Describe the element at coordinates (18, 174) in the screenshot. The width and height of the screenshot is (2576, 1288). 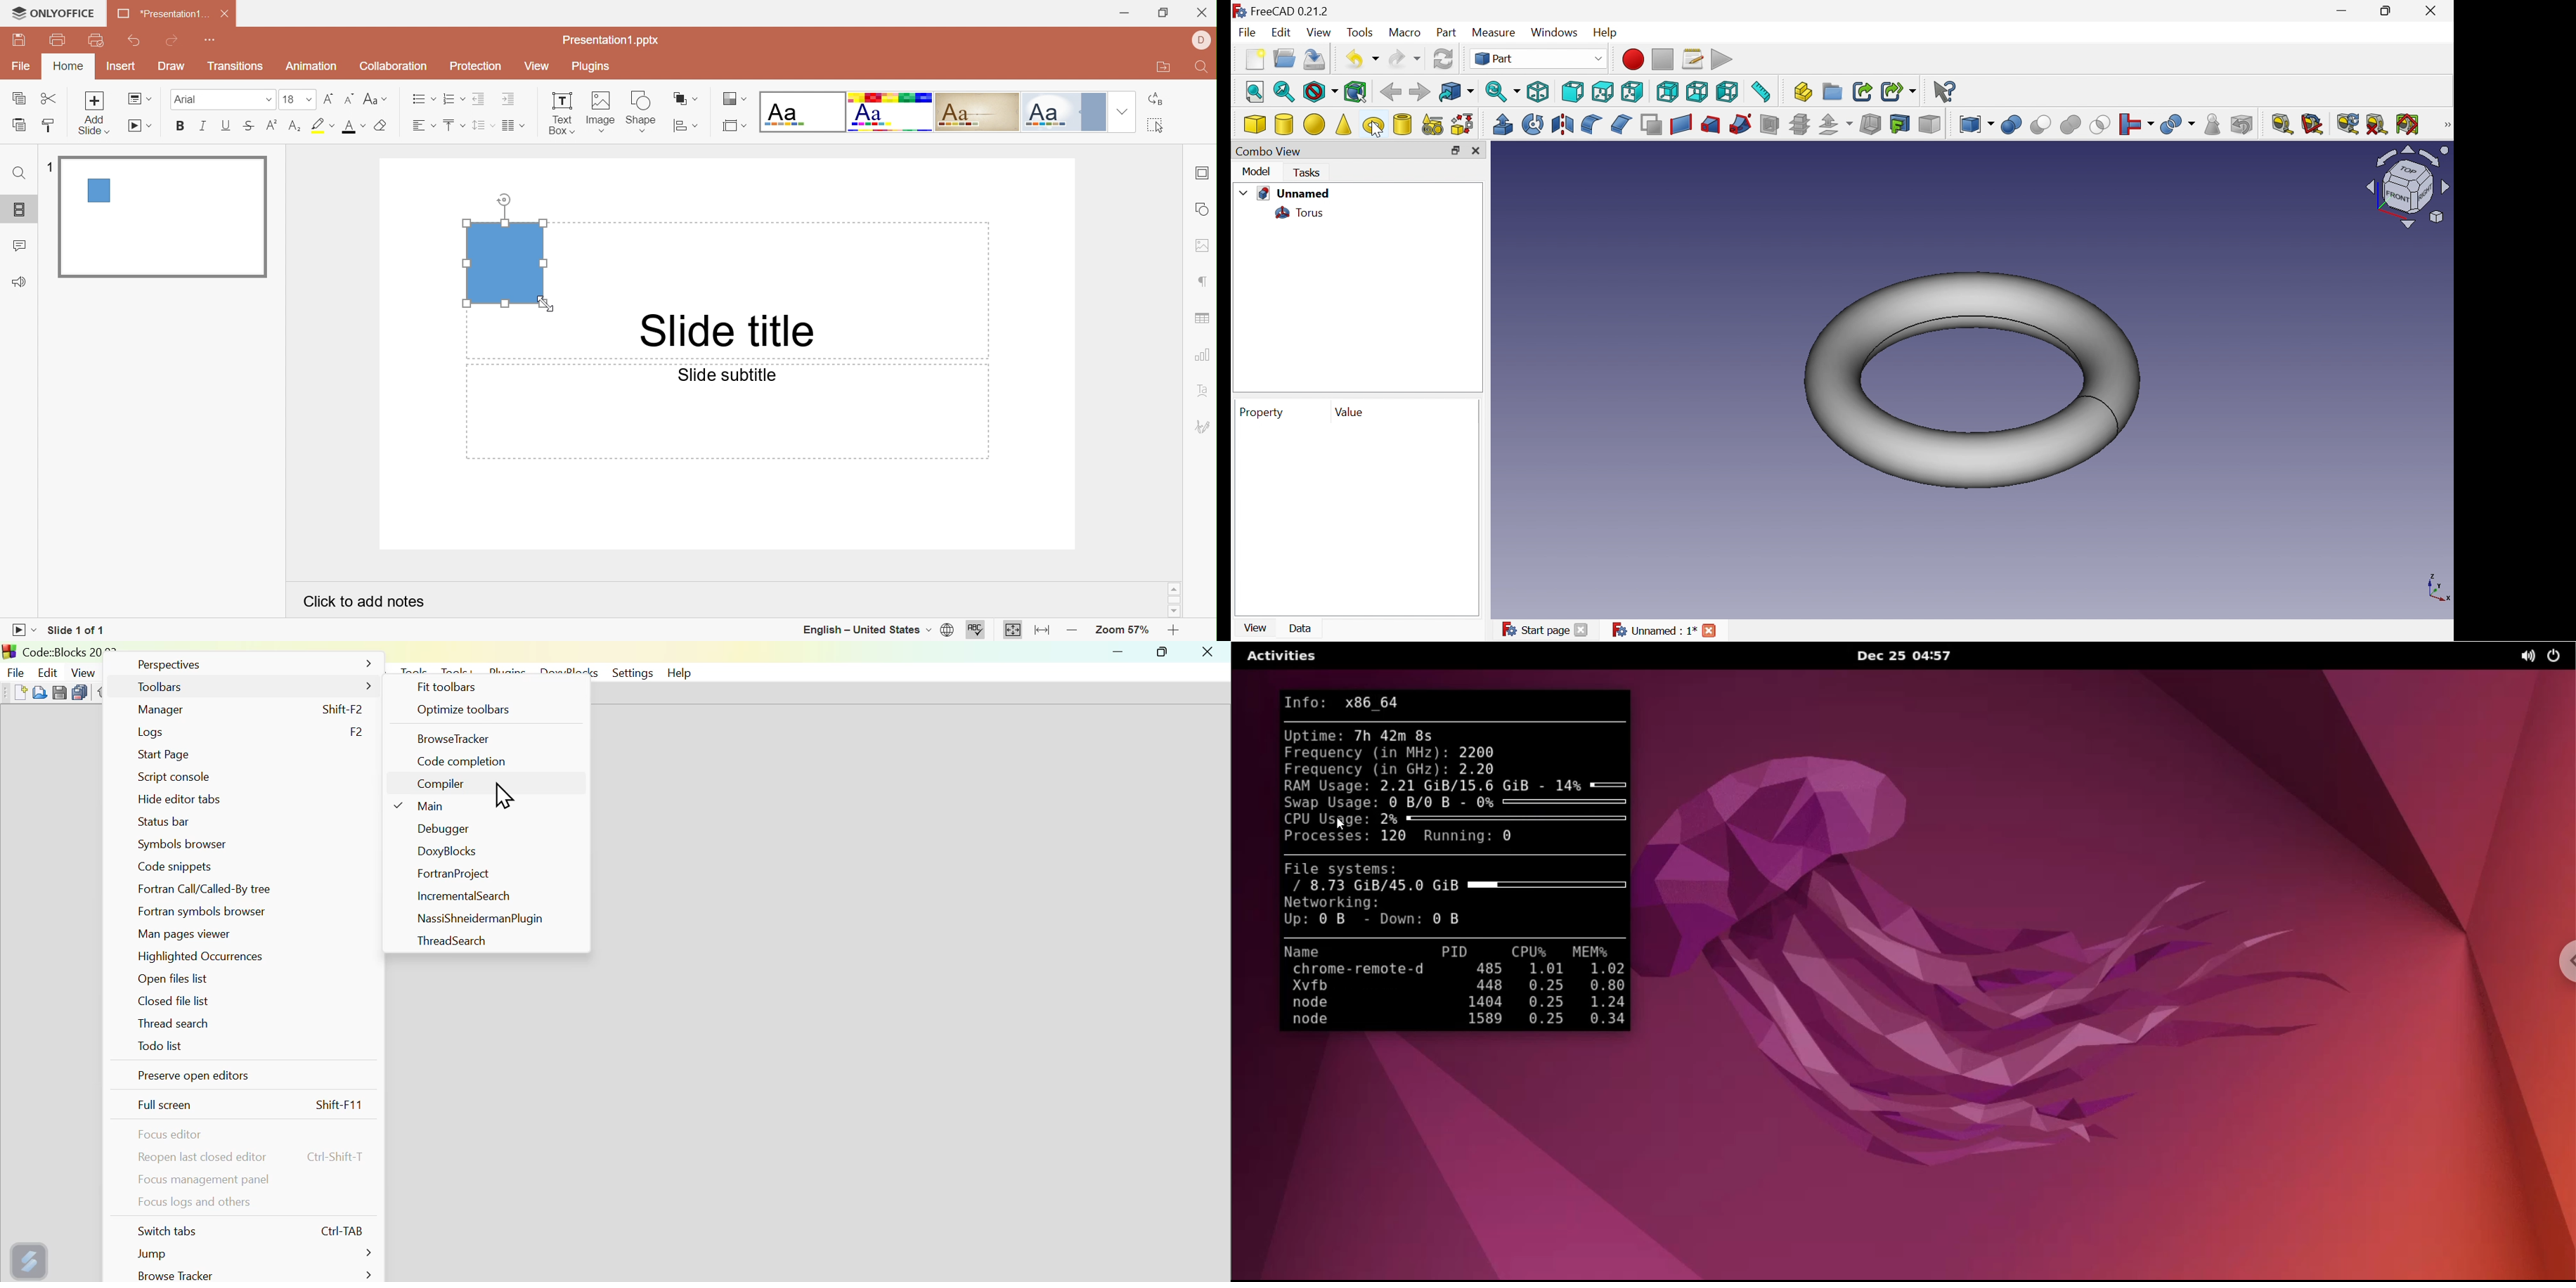
I see `Find` at that location.